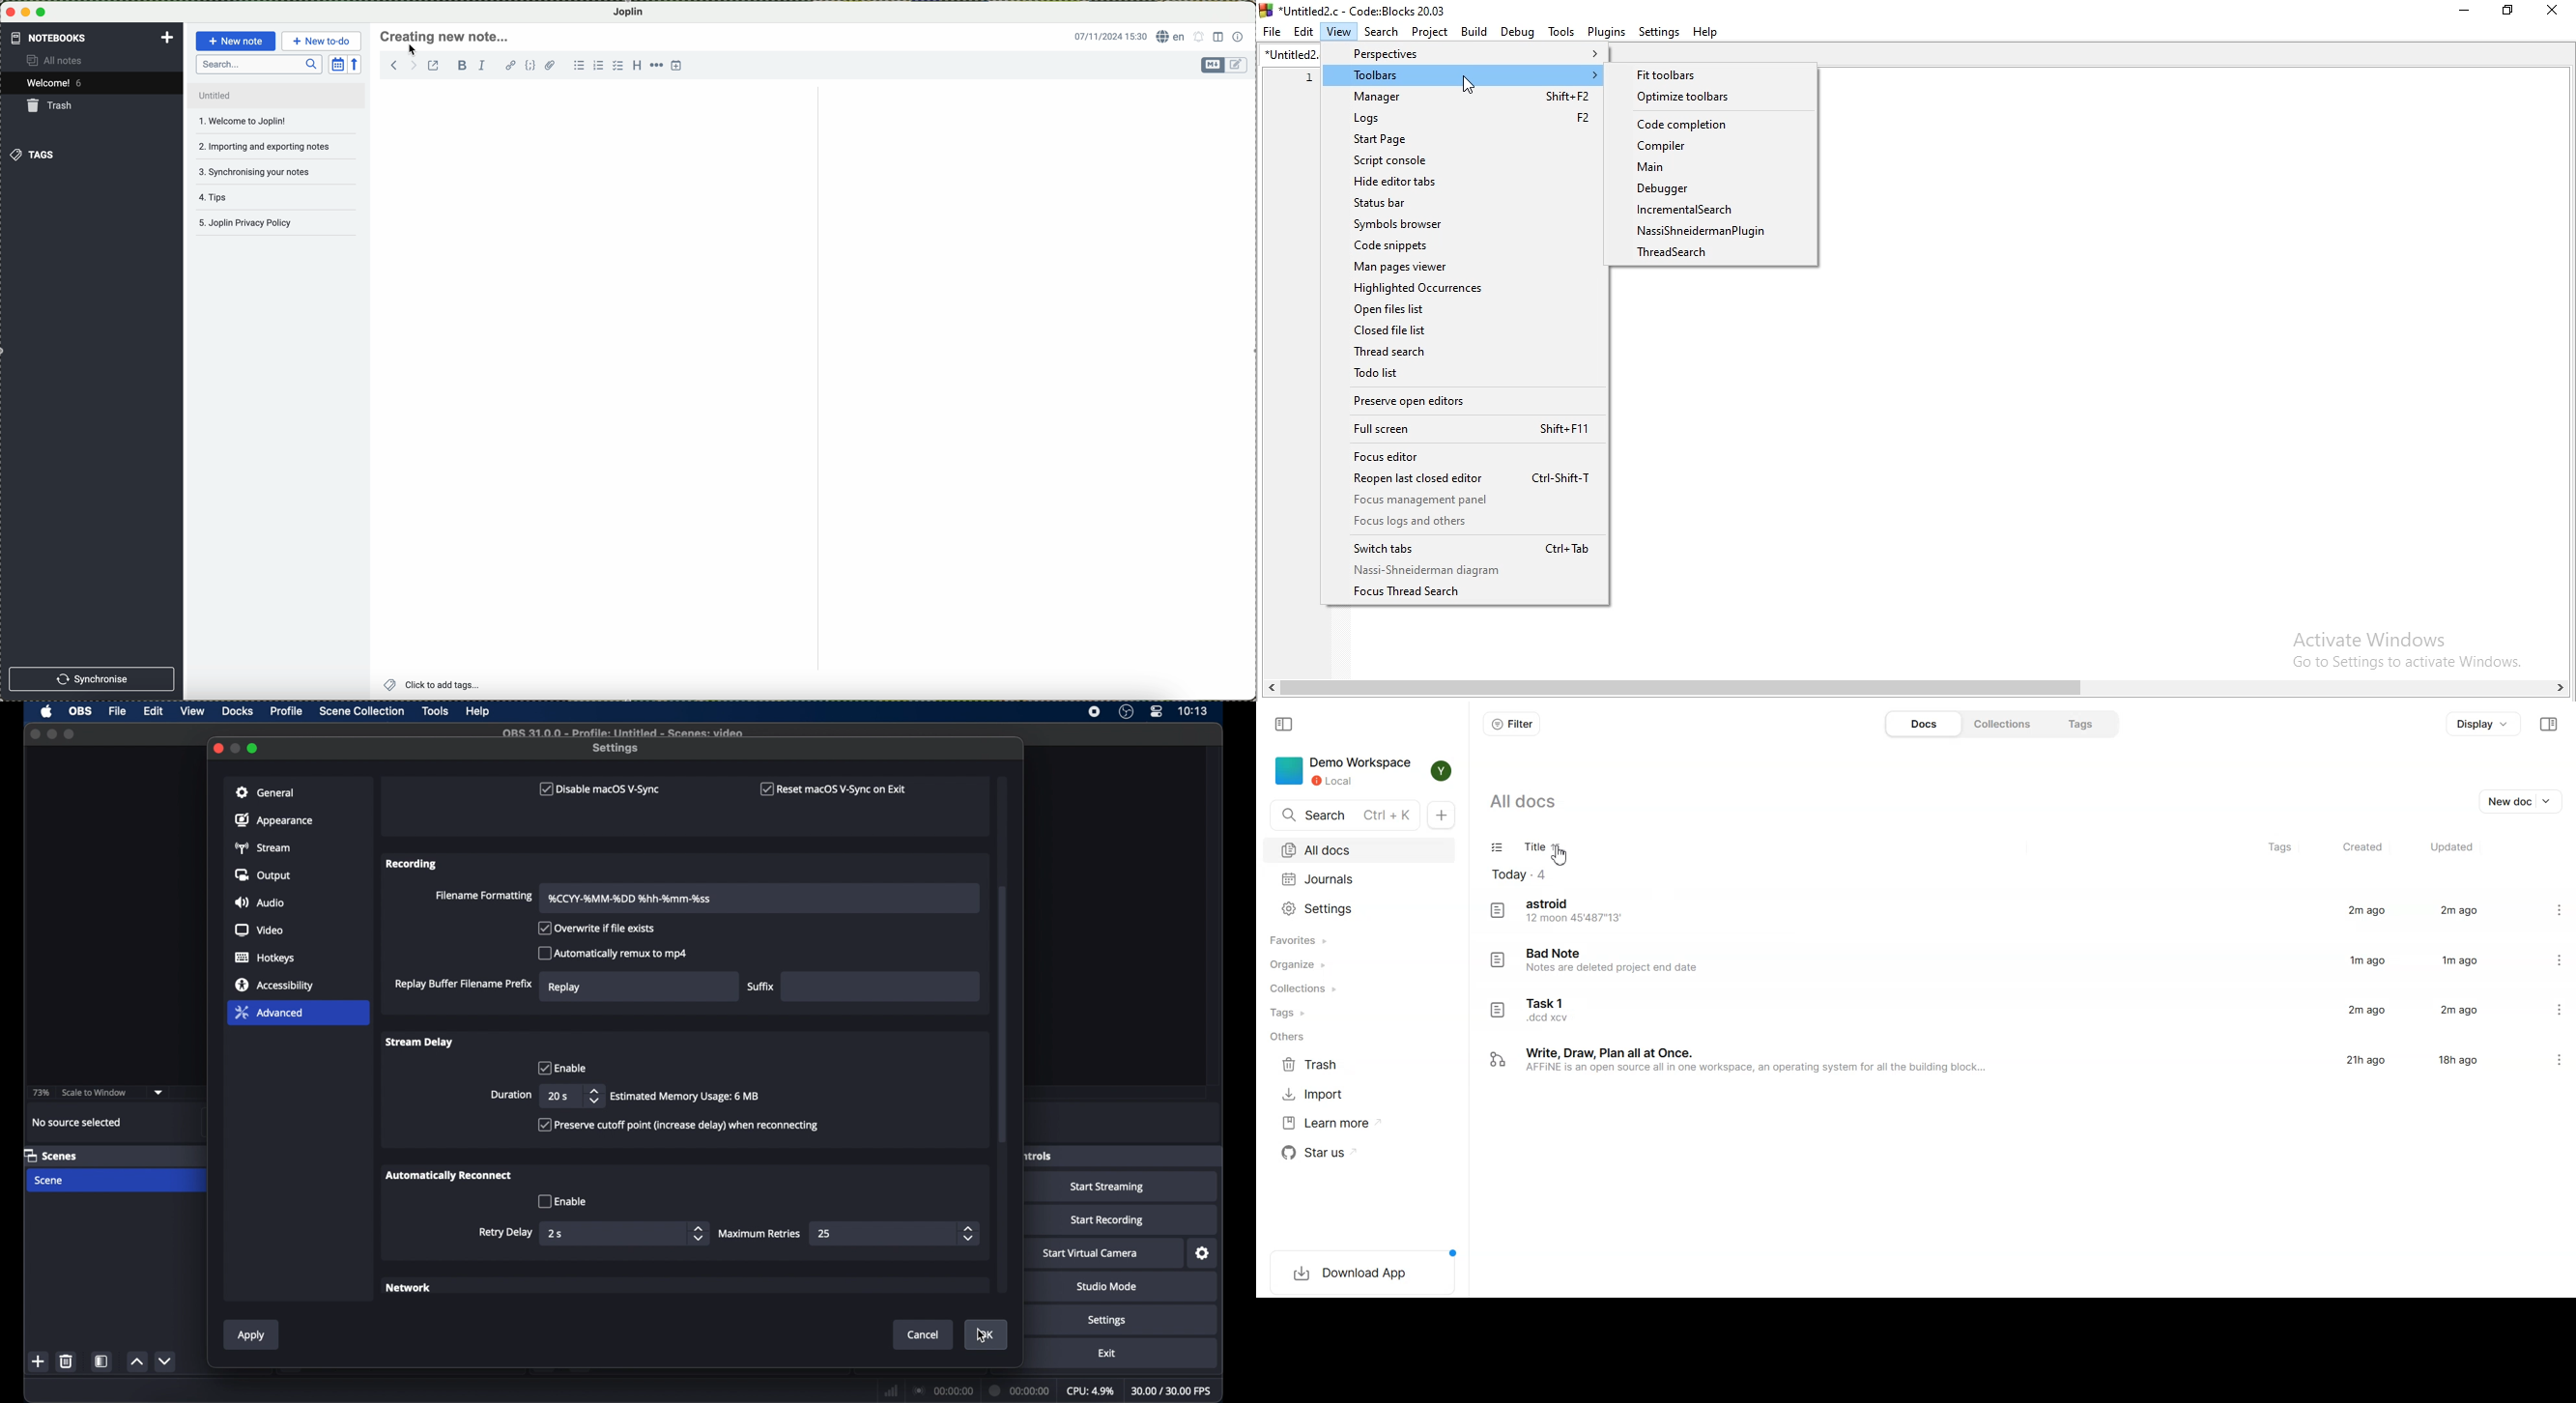 The height and width of the screenshot is (1428, 2576). Describe the element at coordinates (26, 12) in the screenshot. I see `minimize` at that location.